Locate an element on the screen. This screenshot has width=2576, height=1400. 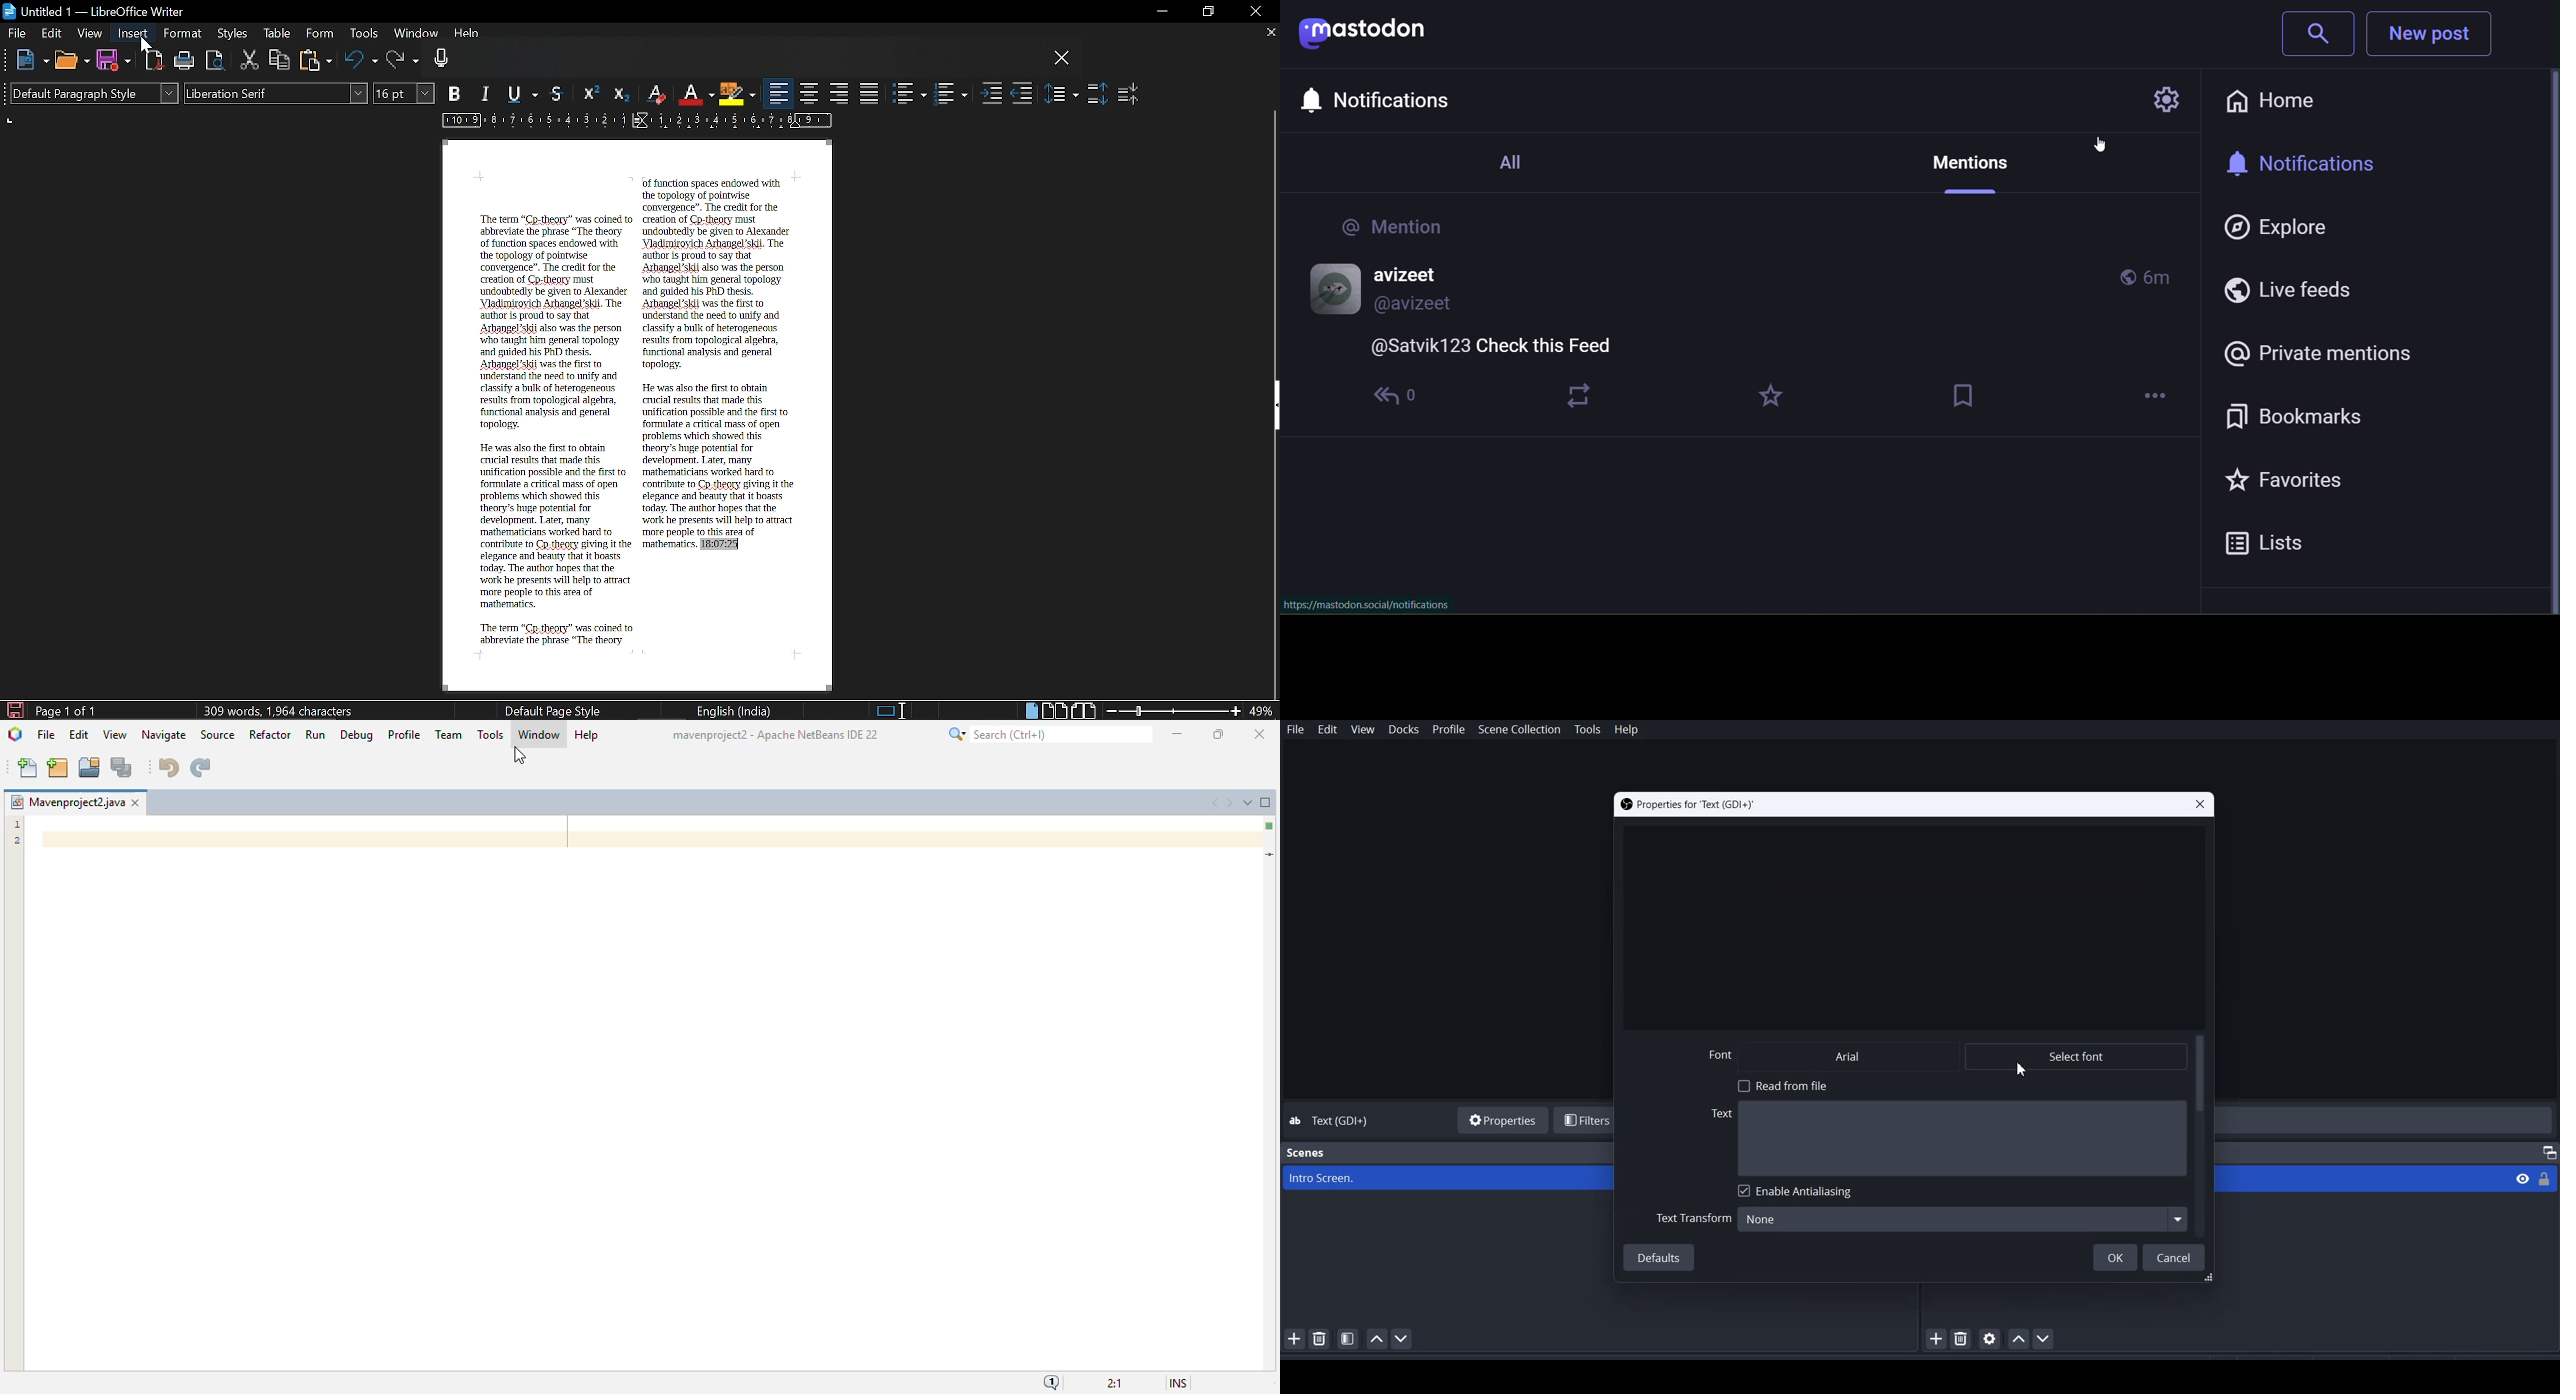
File is located at coordinates (1296, 730).